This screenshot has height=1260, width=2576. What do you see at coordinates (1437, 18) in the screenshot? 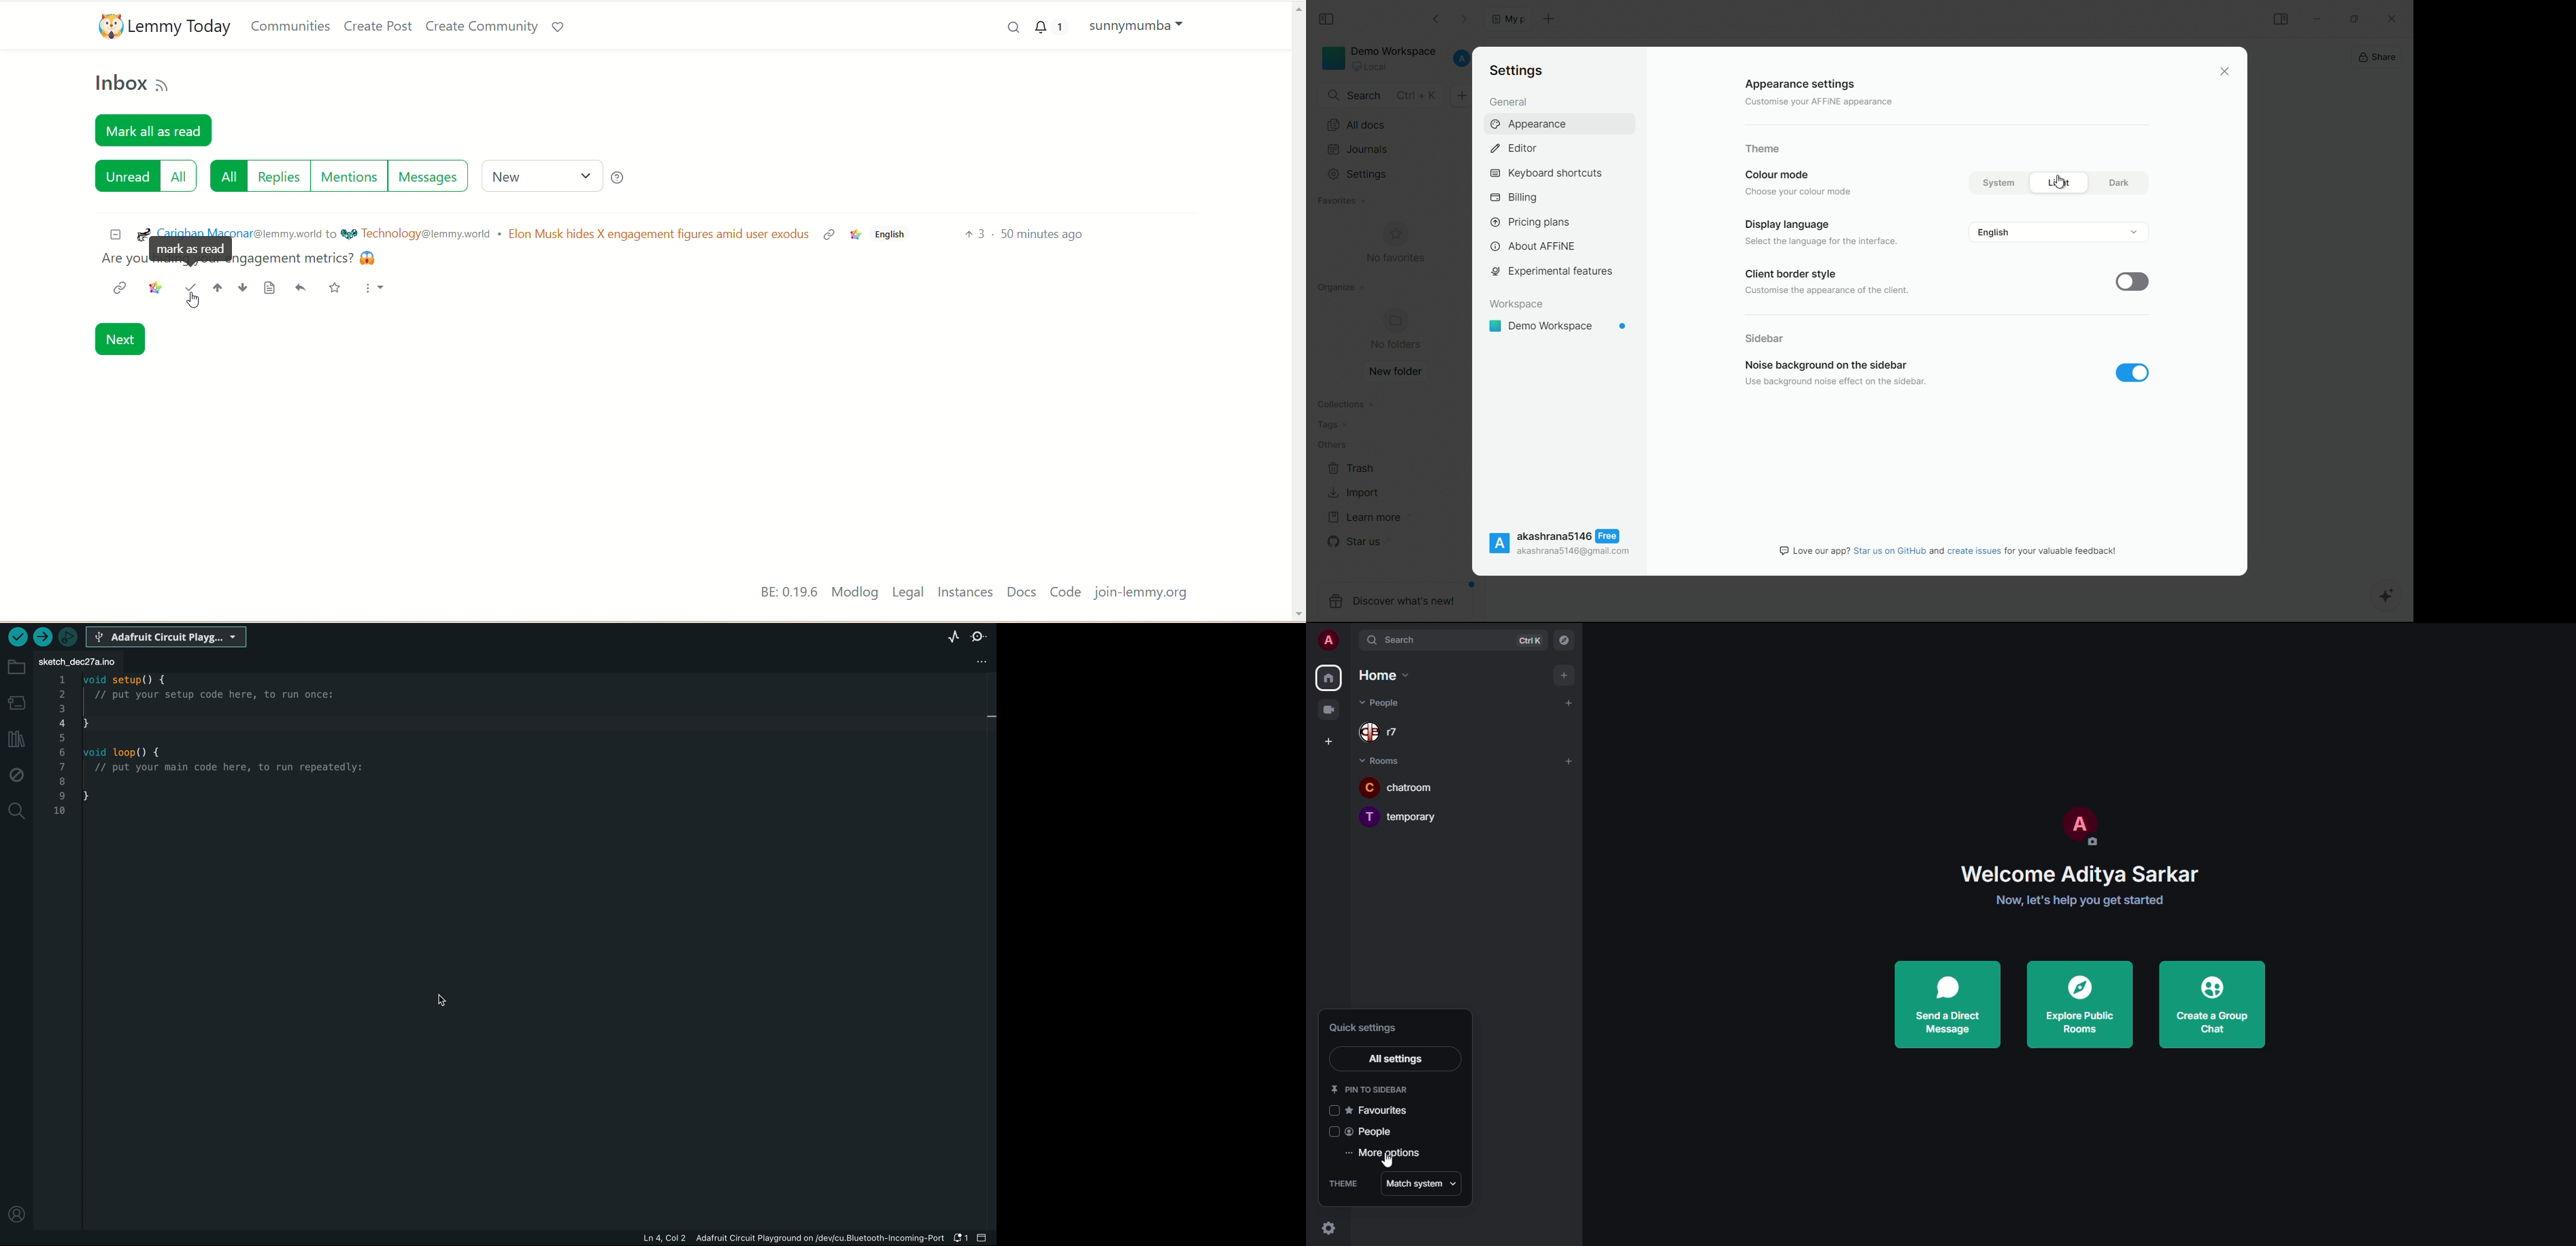
I see `back` at bounding box center [1437, 18].